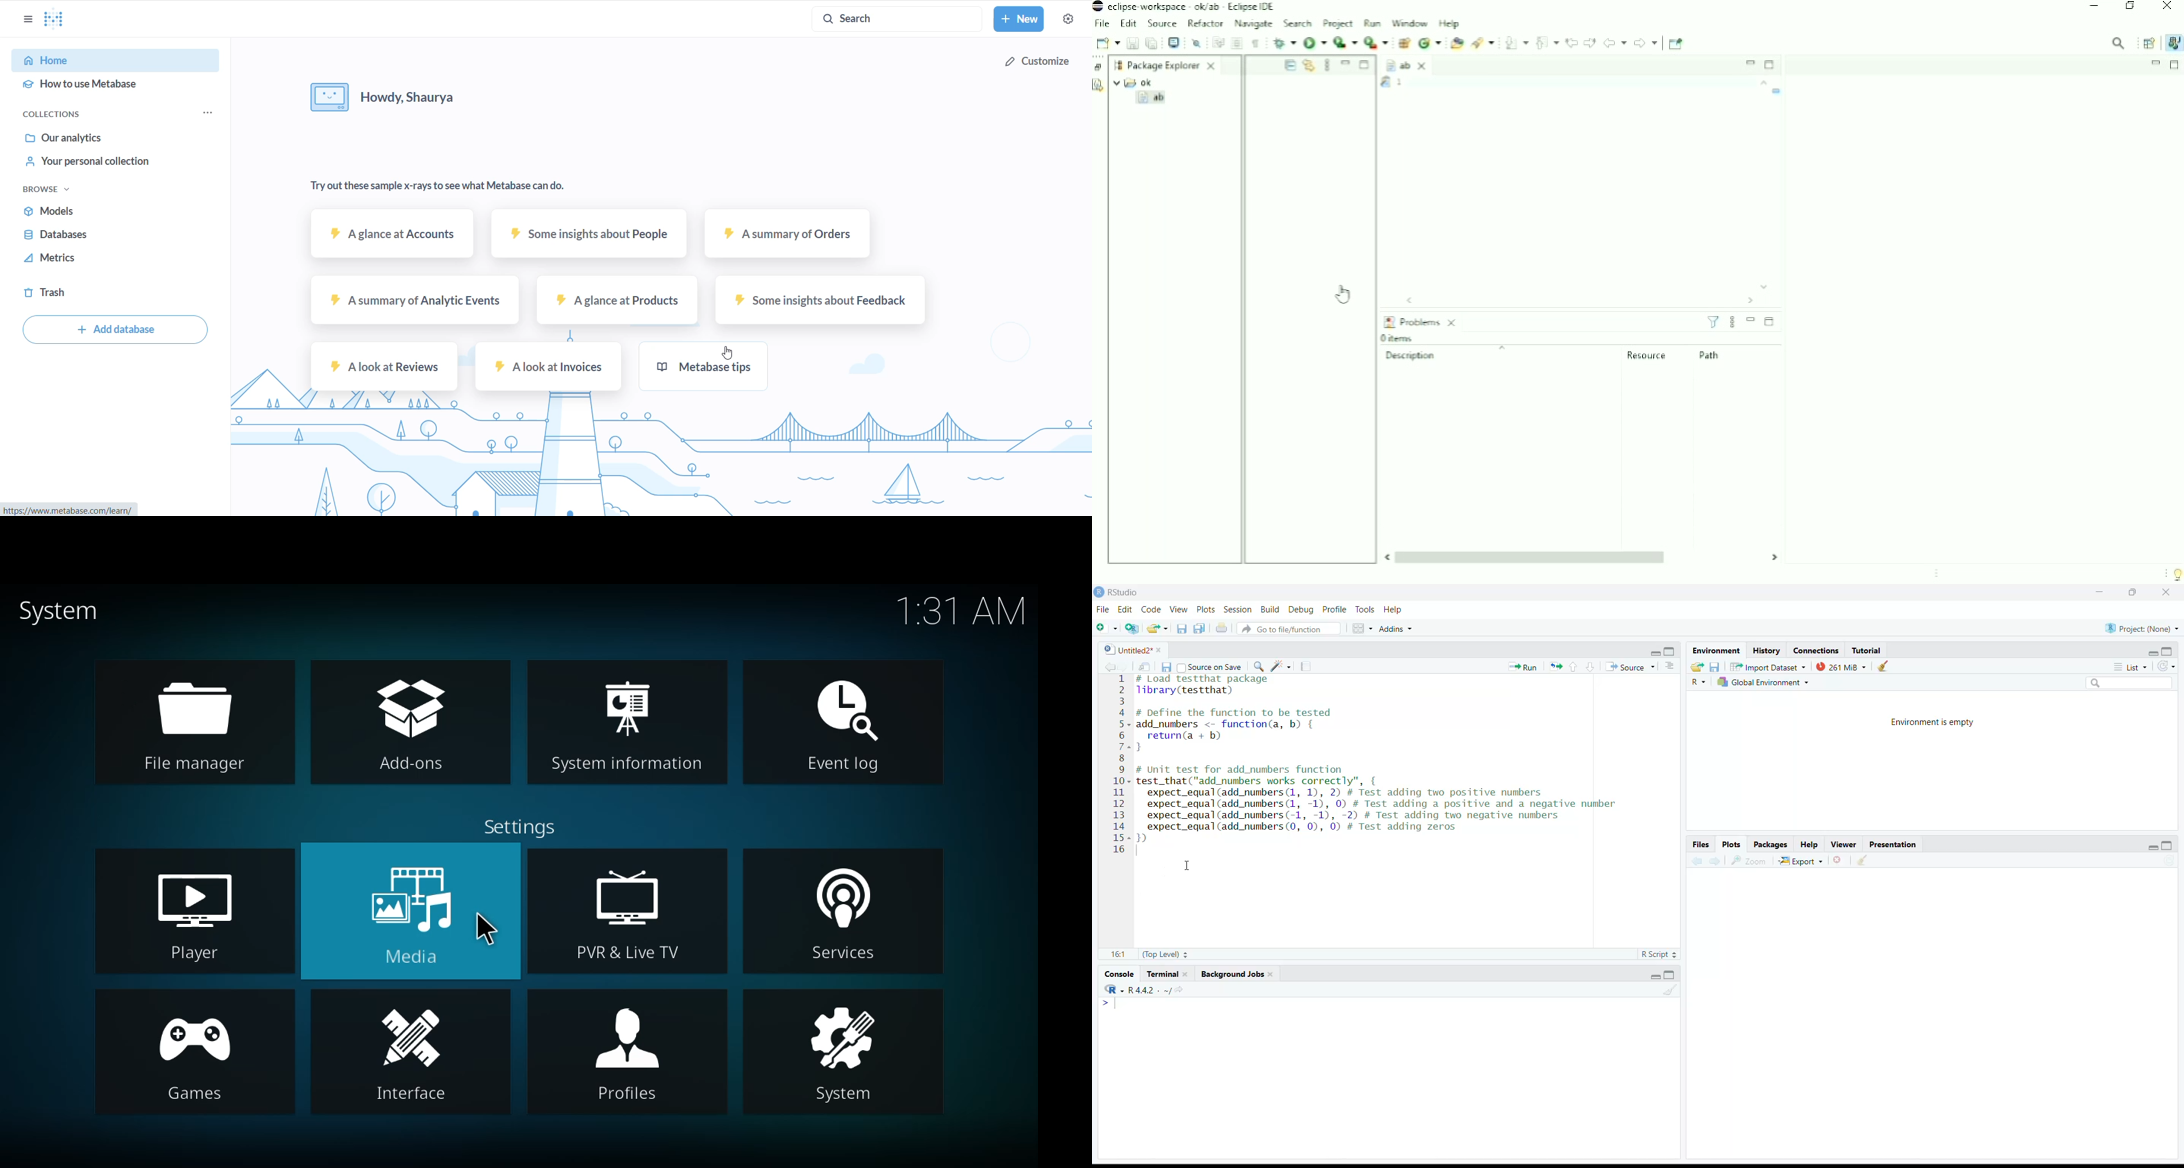 The image size is (2184, 1176). What do you see at coordinates (1842, 667) in the screenshot?
I see `261 Mib` at bounding box center [1842, 667].